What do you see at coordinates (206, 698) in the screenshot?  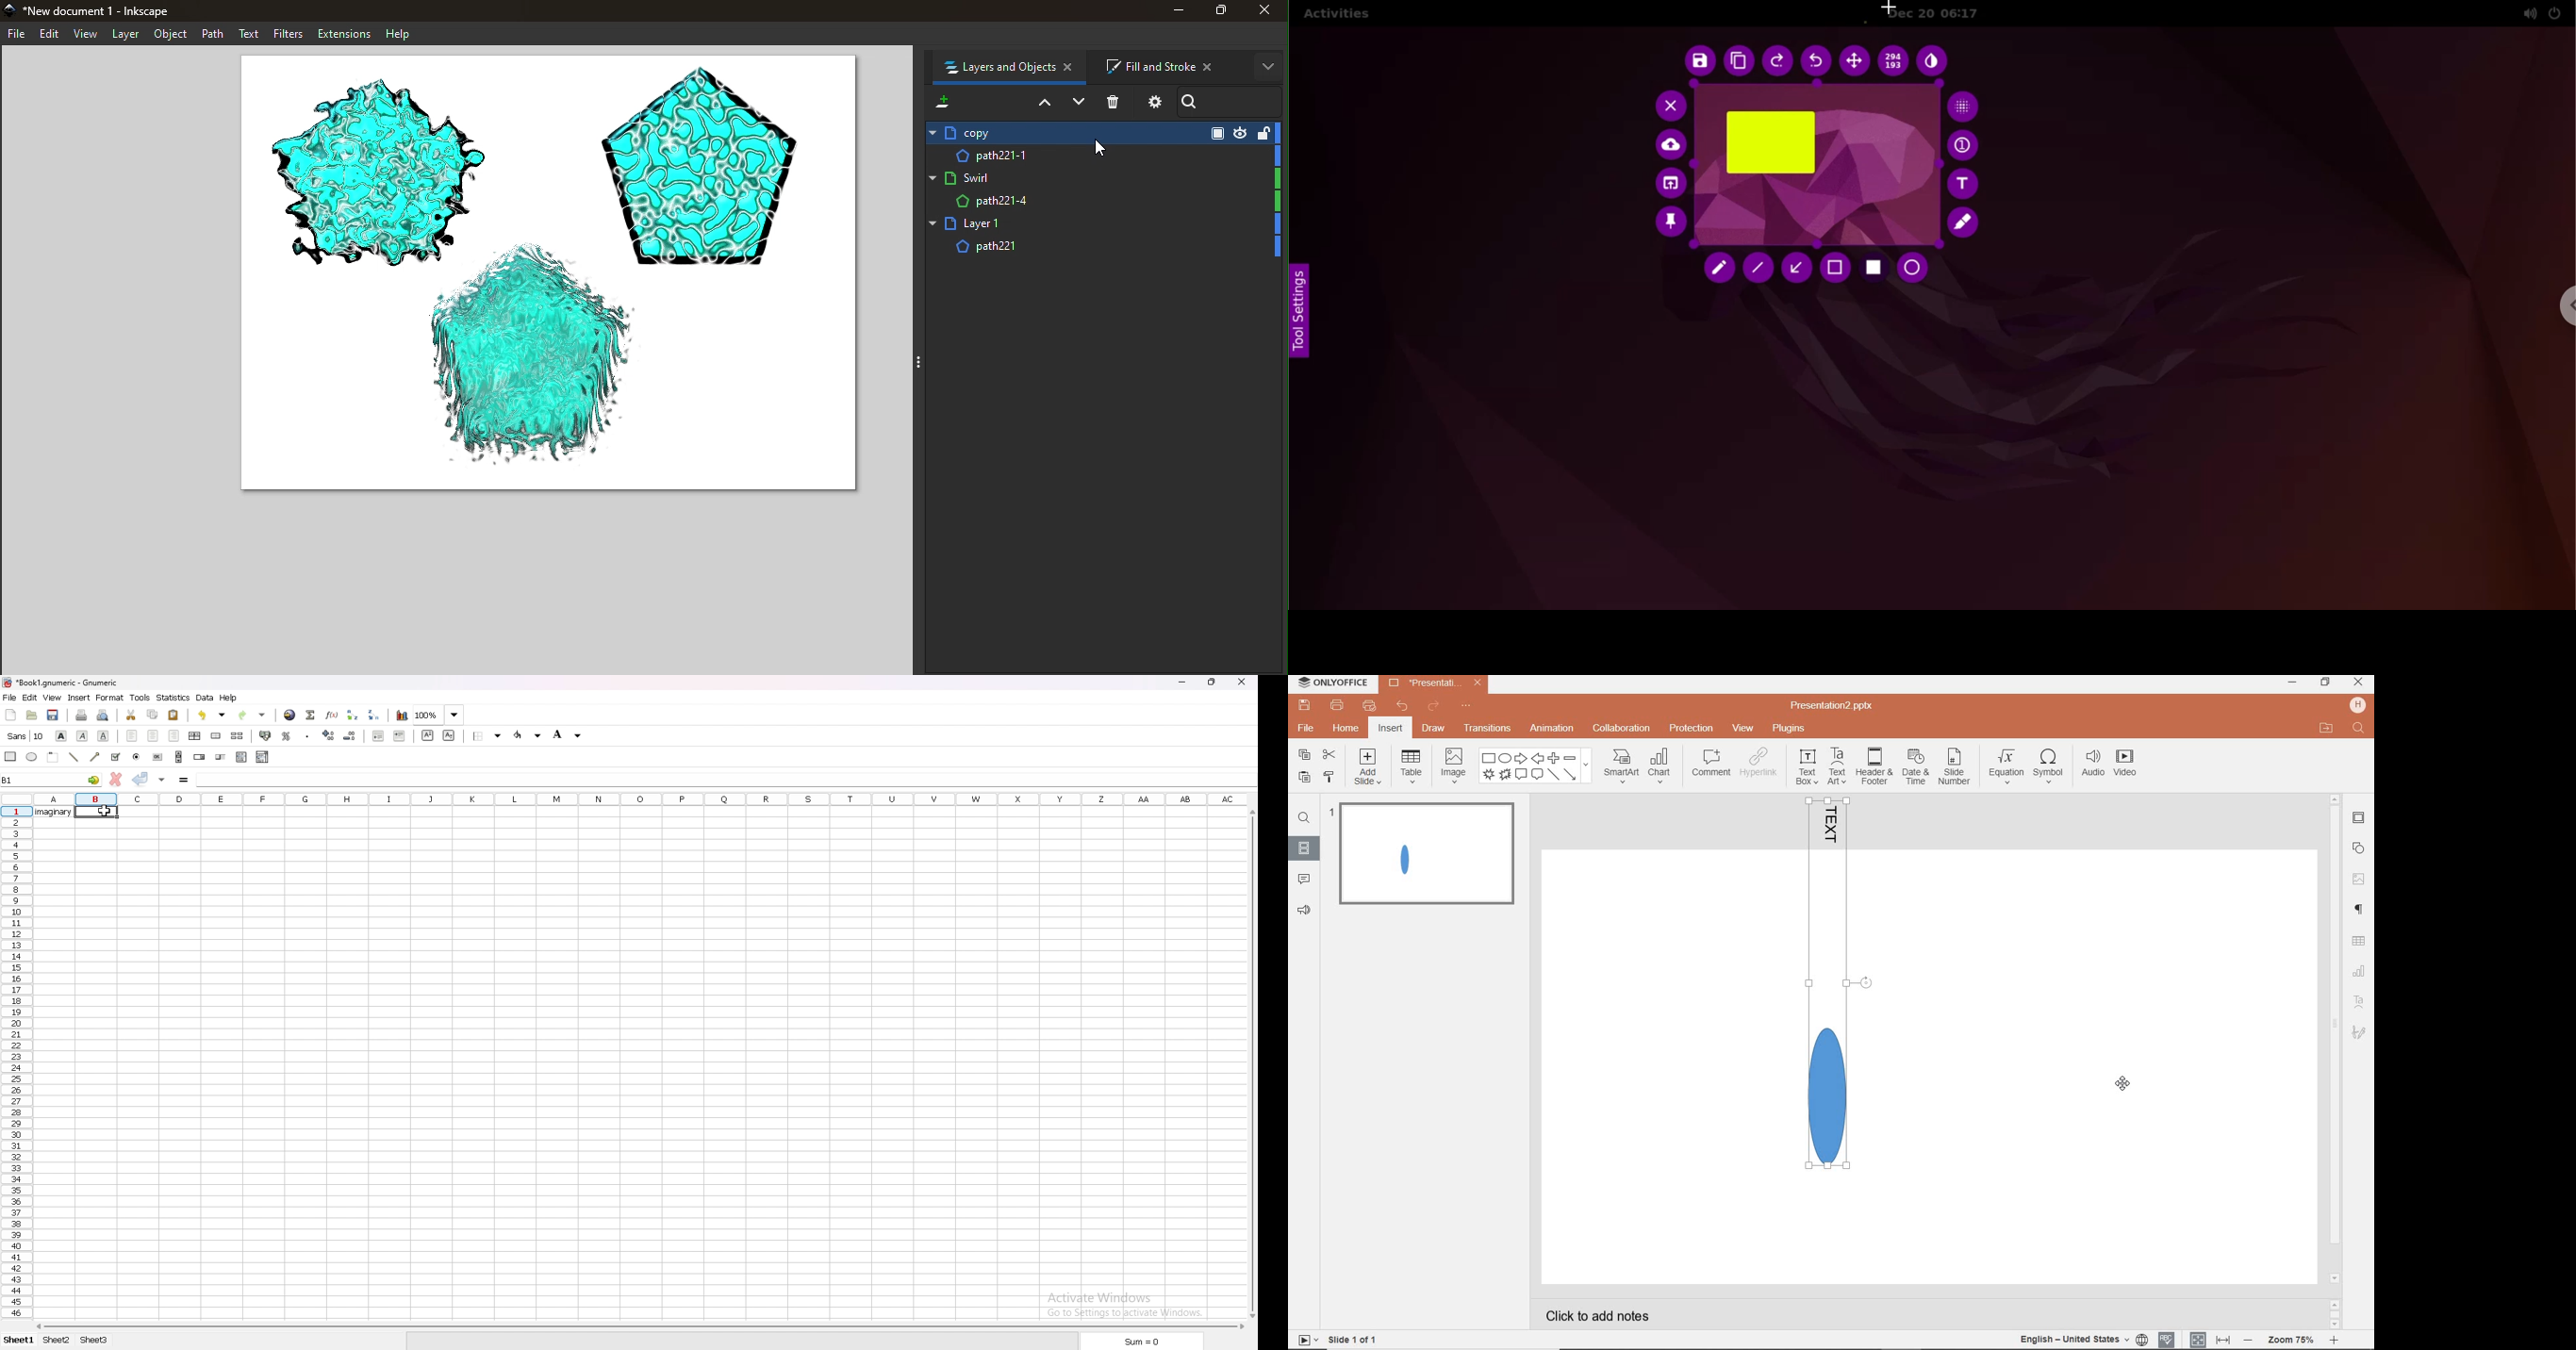 I see `data` at bounding box center [206, 698].